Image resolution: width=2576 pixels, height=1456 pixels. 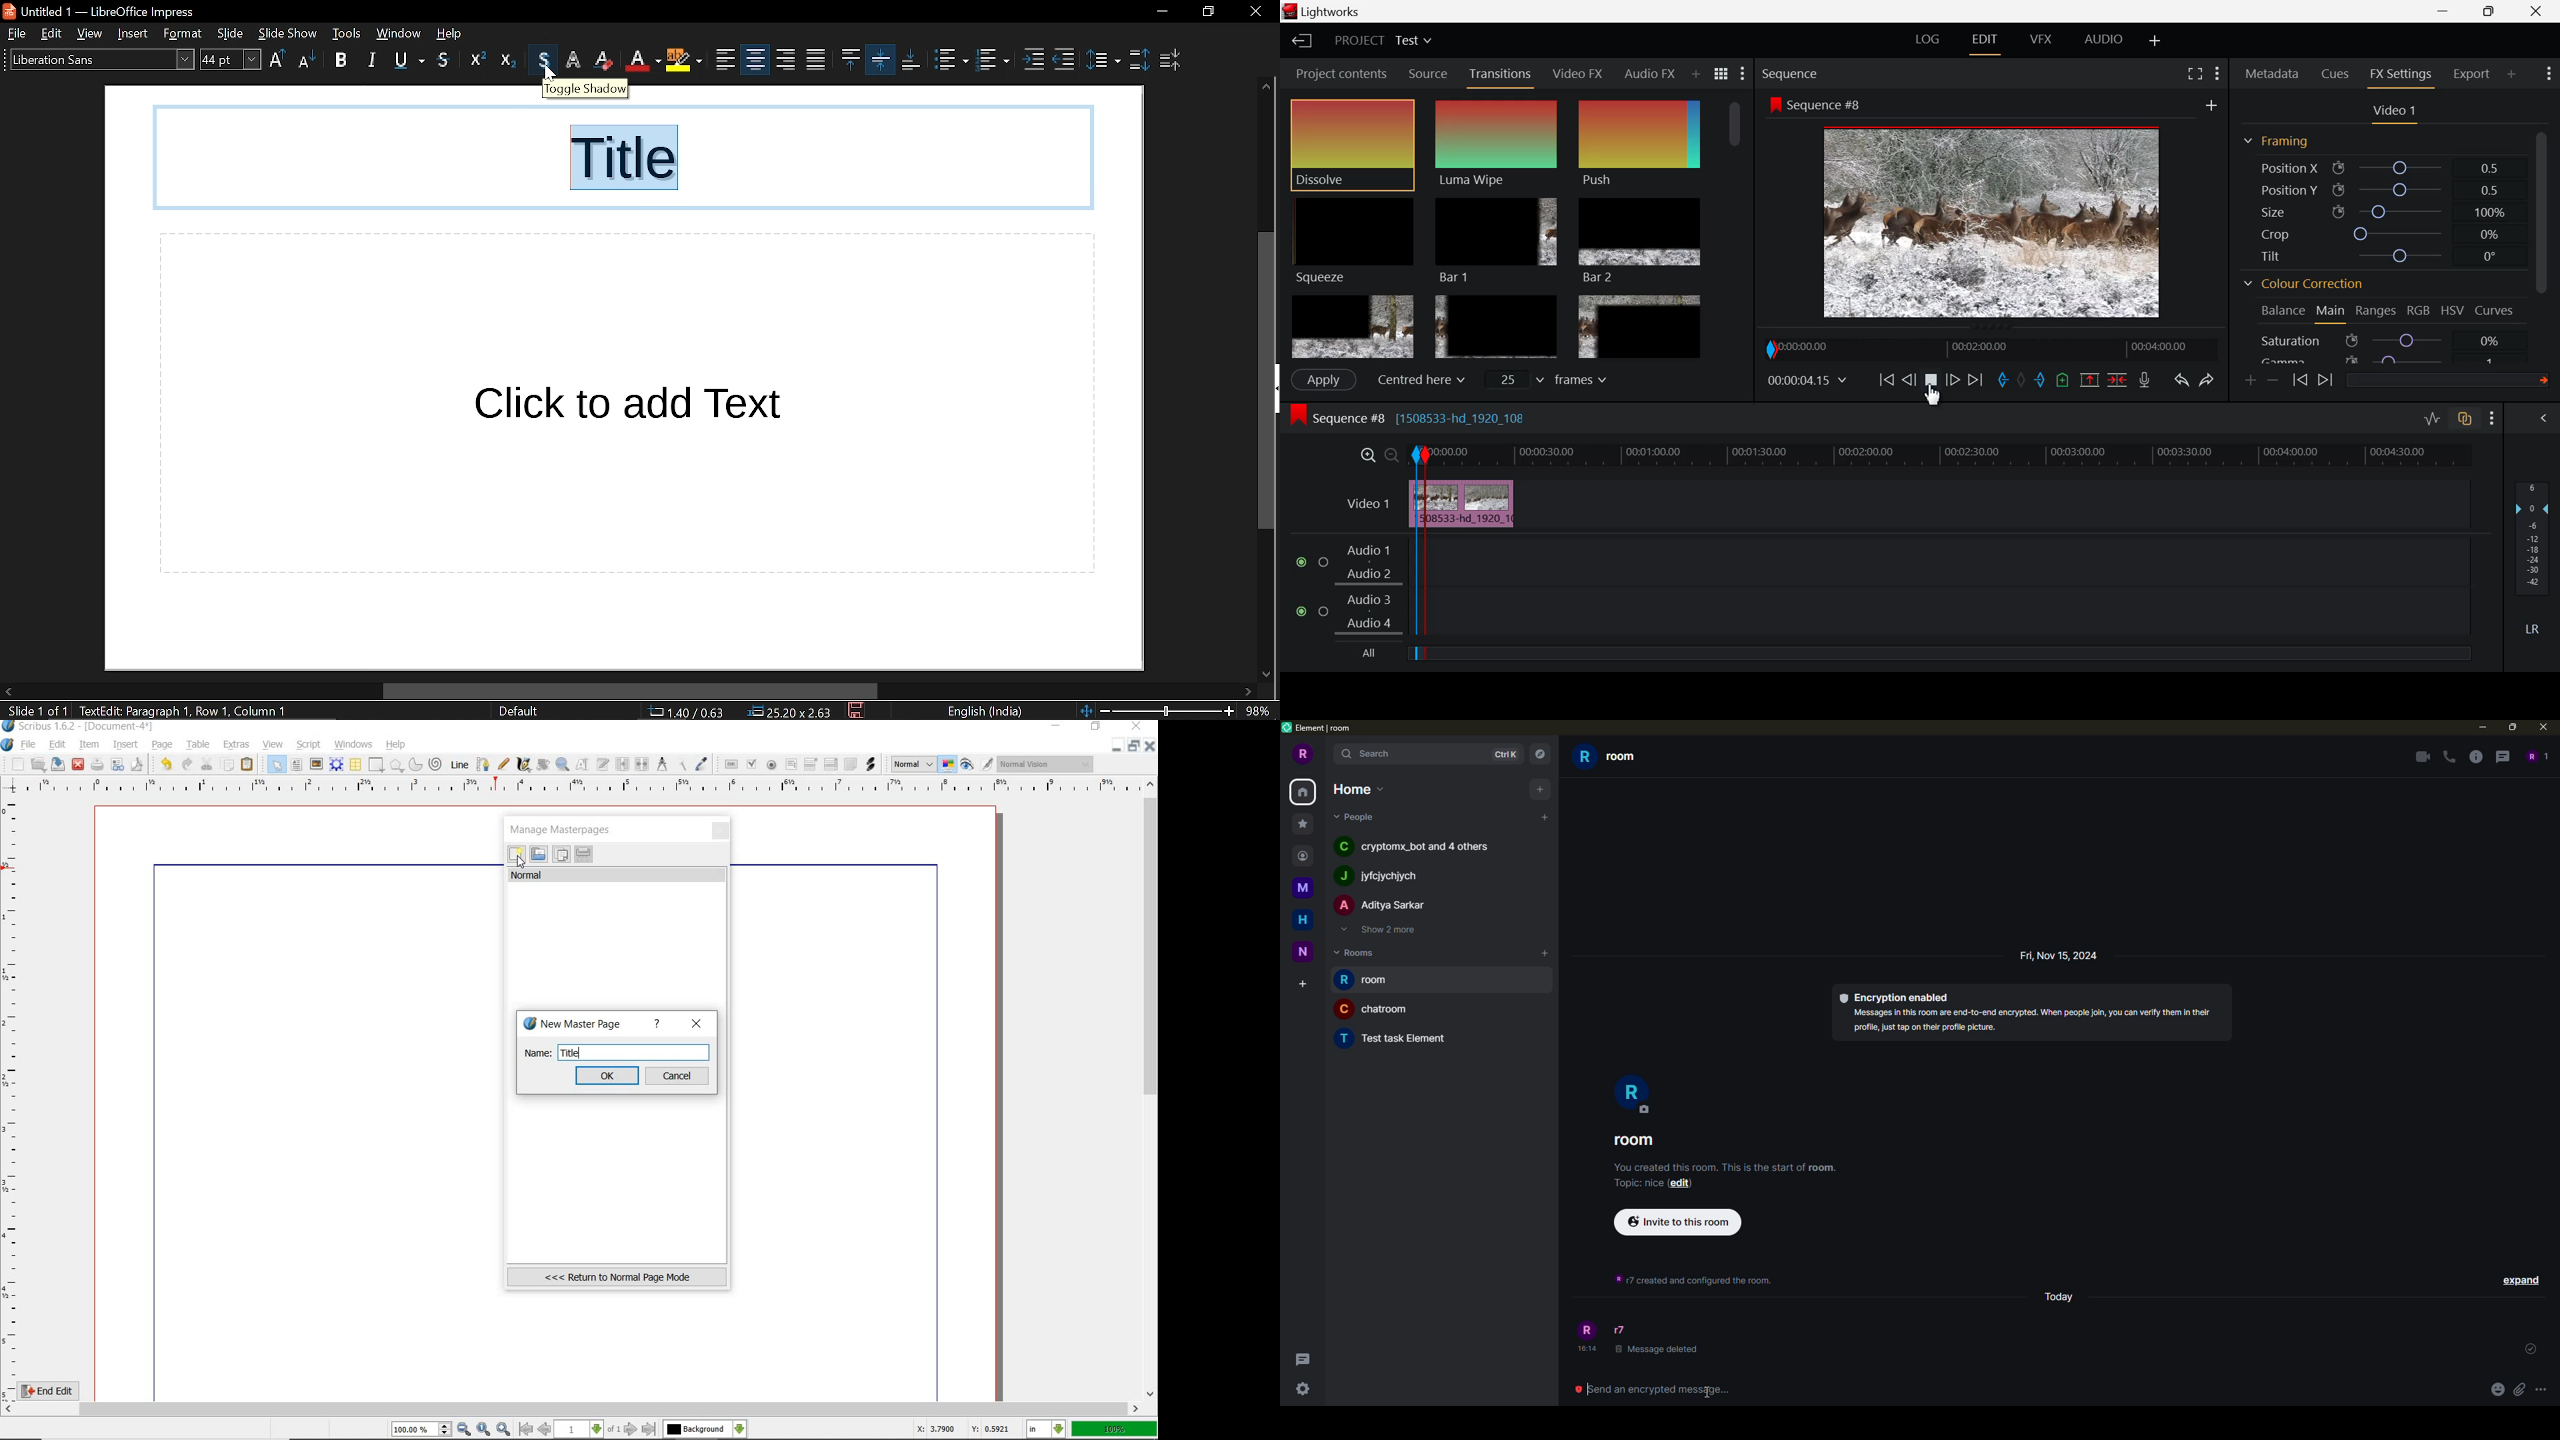 I want to click on help, so click(x=657, y=1024).